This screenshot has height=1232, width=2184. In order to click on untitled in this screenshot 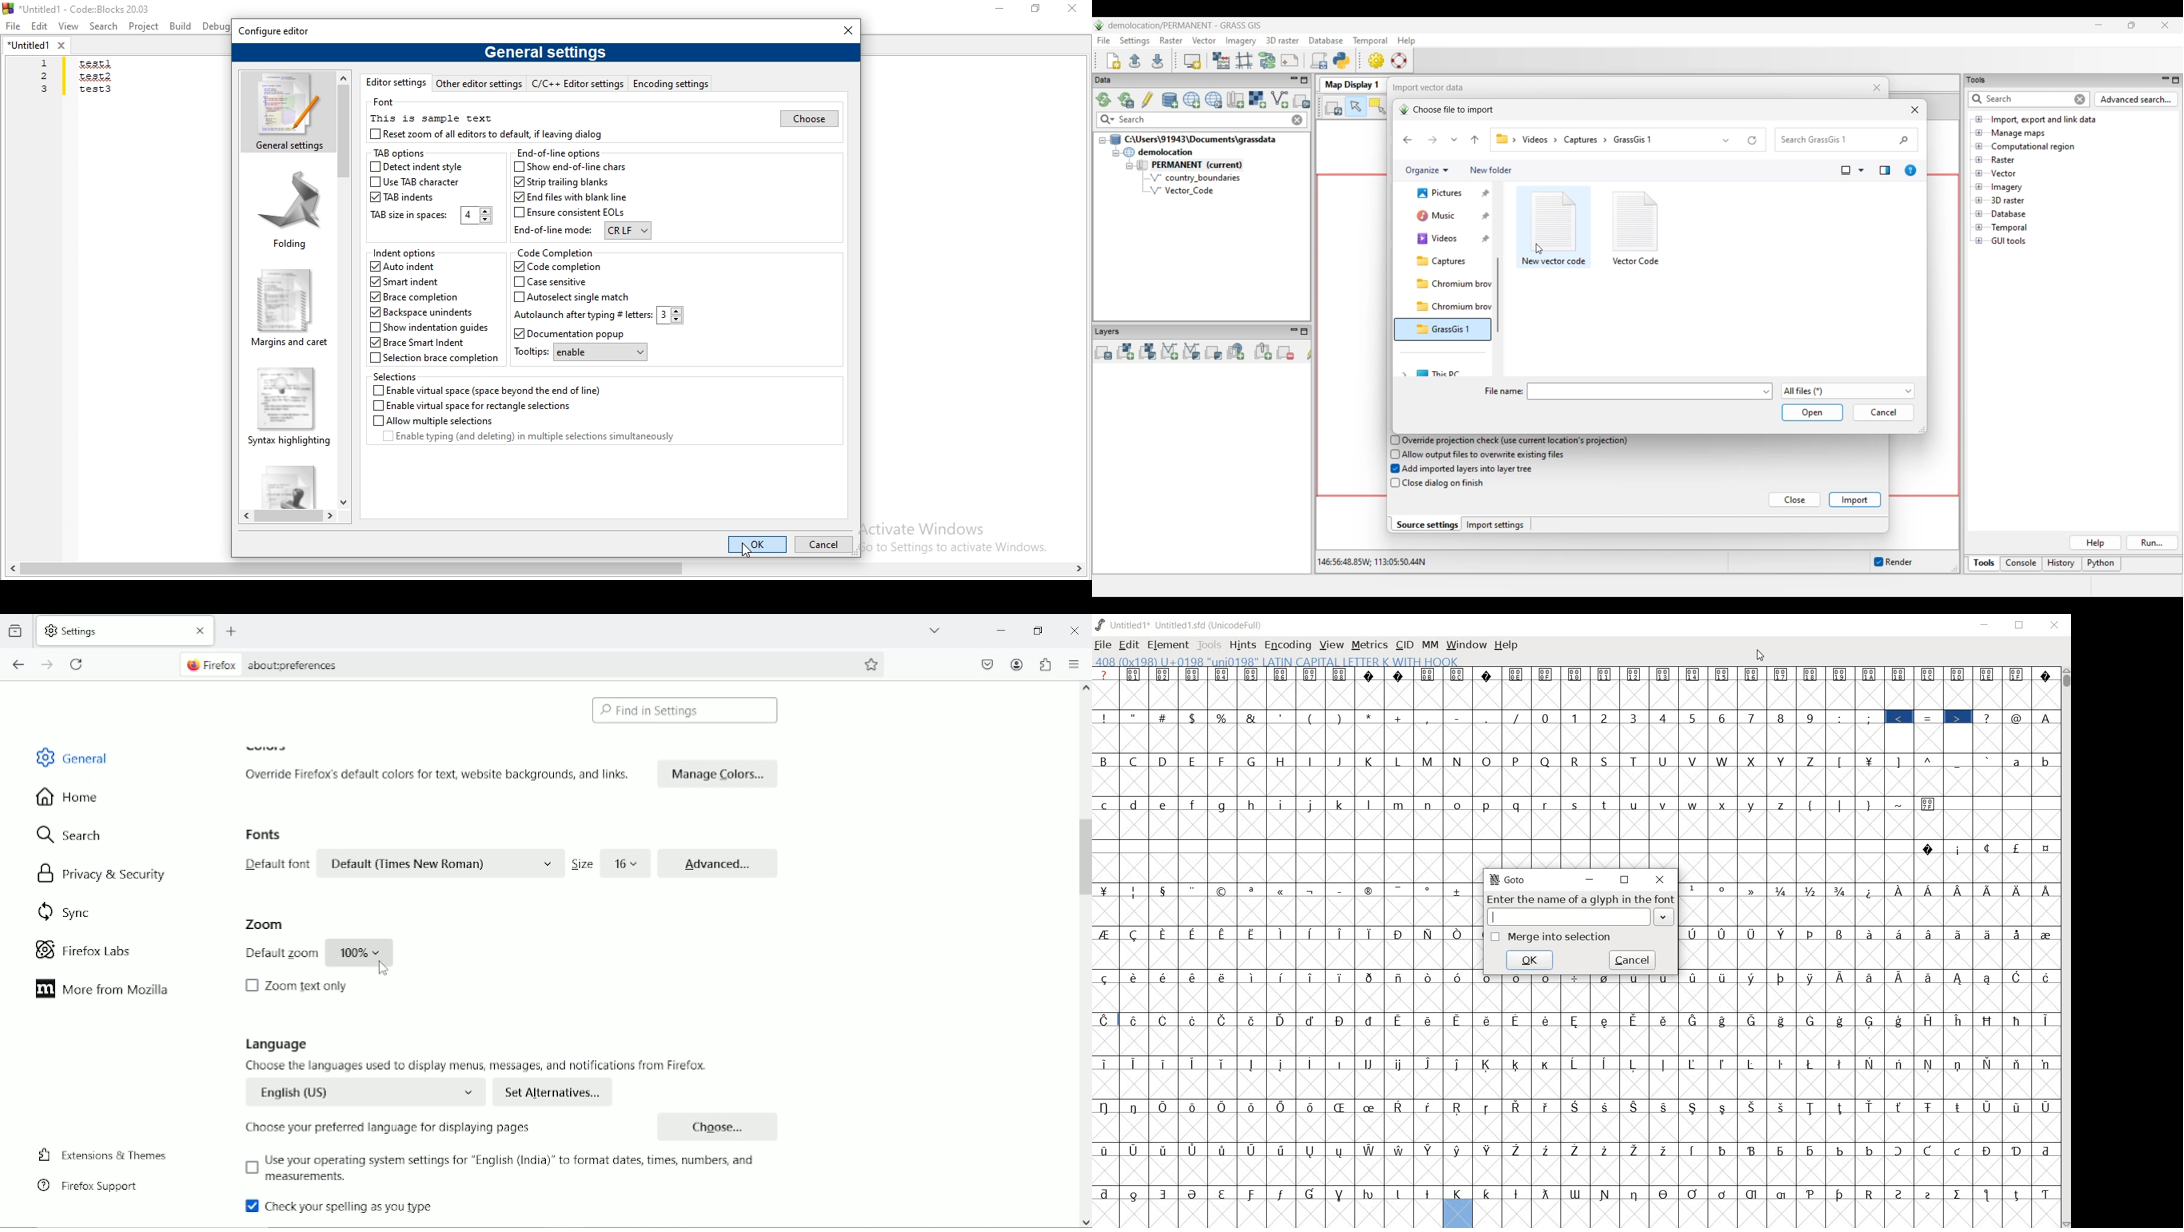, I will do `click(37, 45)`.